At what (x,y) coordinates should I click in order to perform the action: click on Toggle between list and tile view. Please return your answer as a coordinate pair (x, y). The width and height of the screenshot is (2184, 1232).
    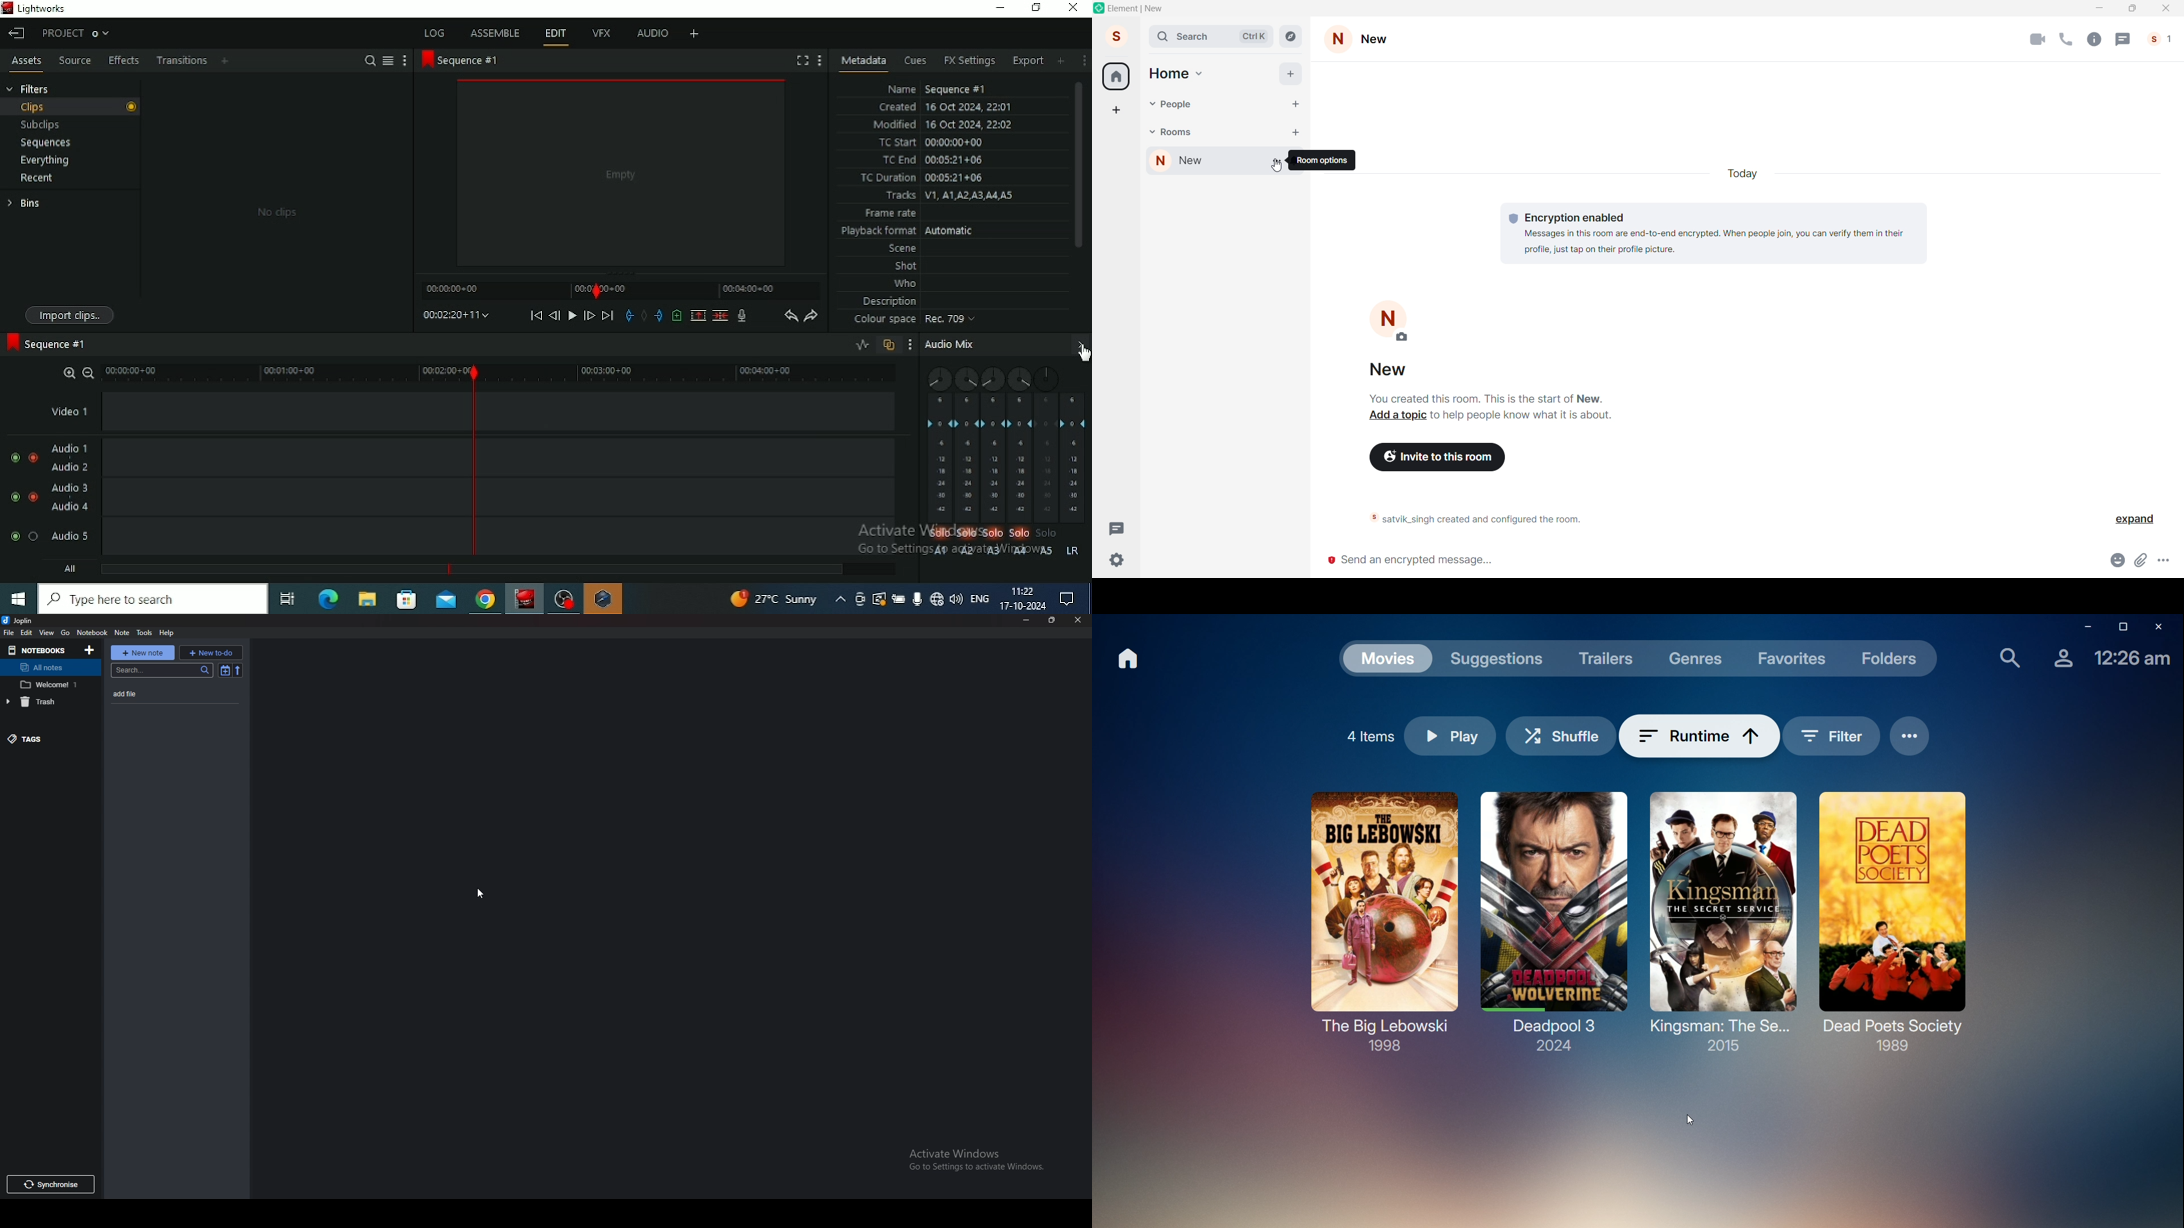
    Looking at the image, I should click on (388, 60).